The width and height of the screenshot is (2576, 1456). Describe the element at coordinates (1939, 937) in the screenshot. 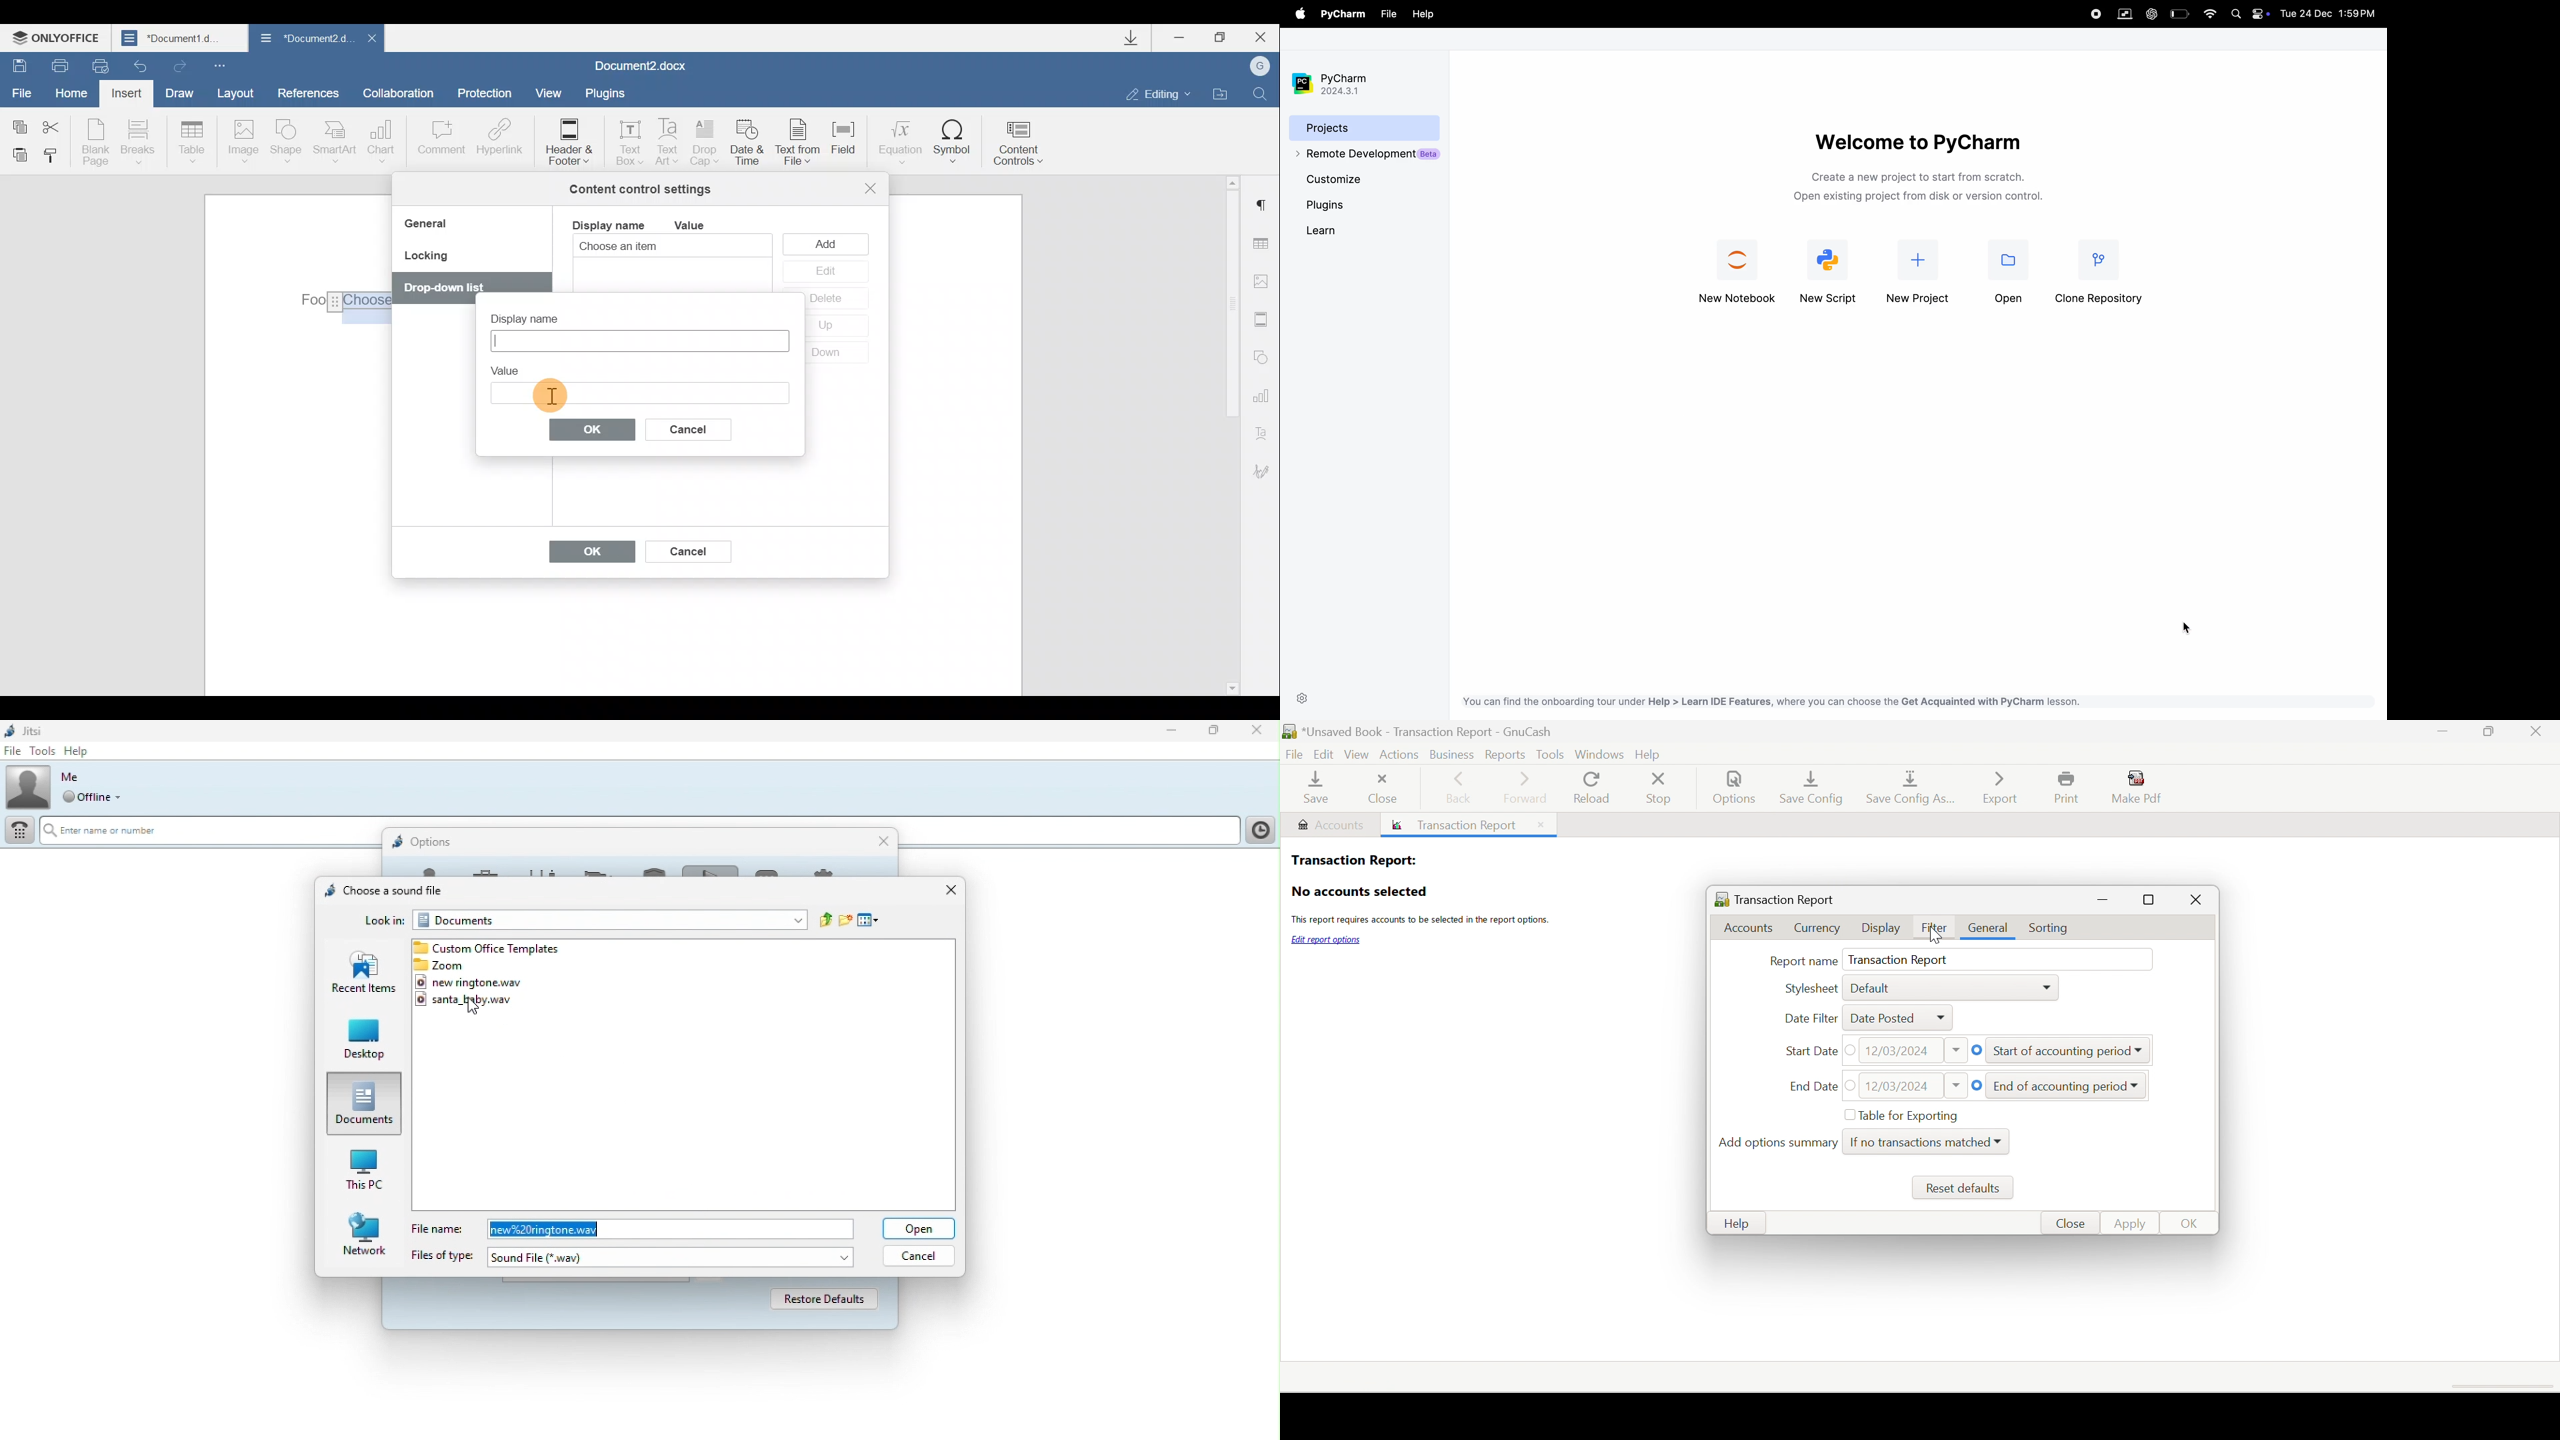

I see `cursor` at that location.